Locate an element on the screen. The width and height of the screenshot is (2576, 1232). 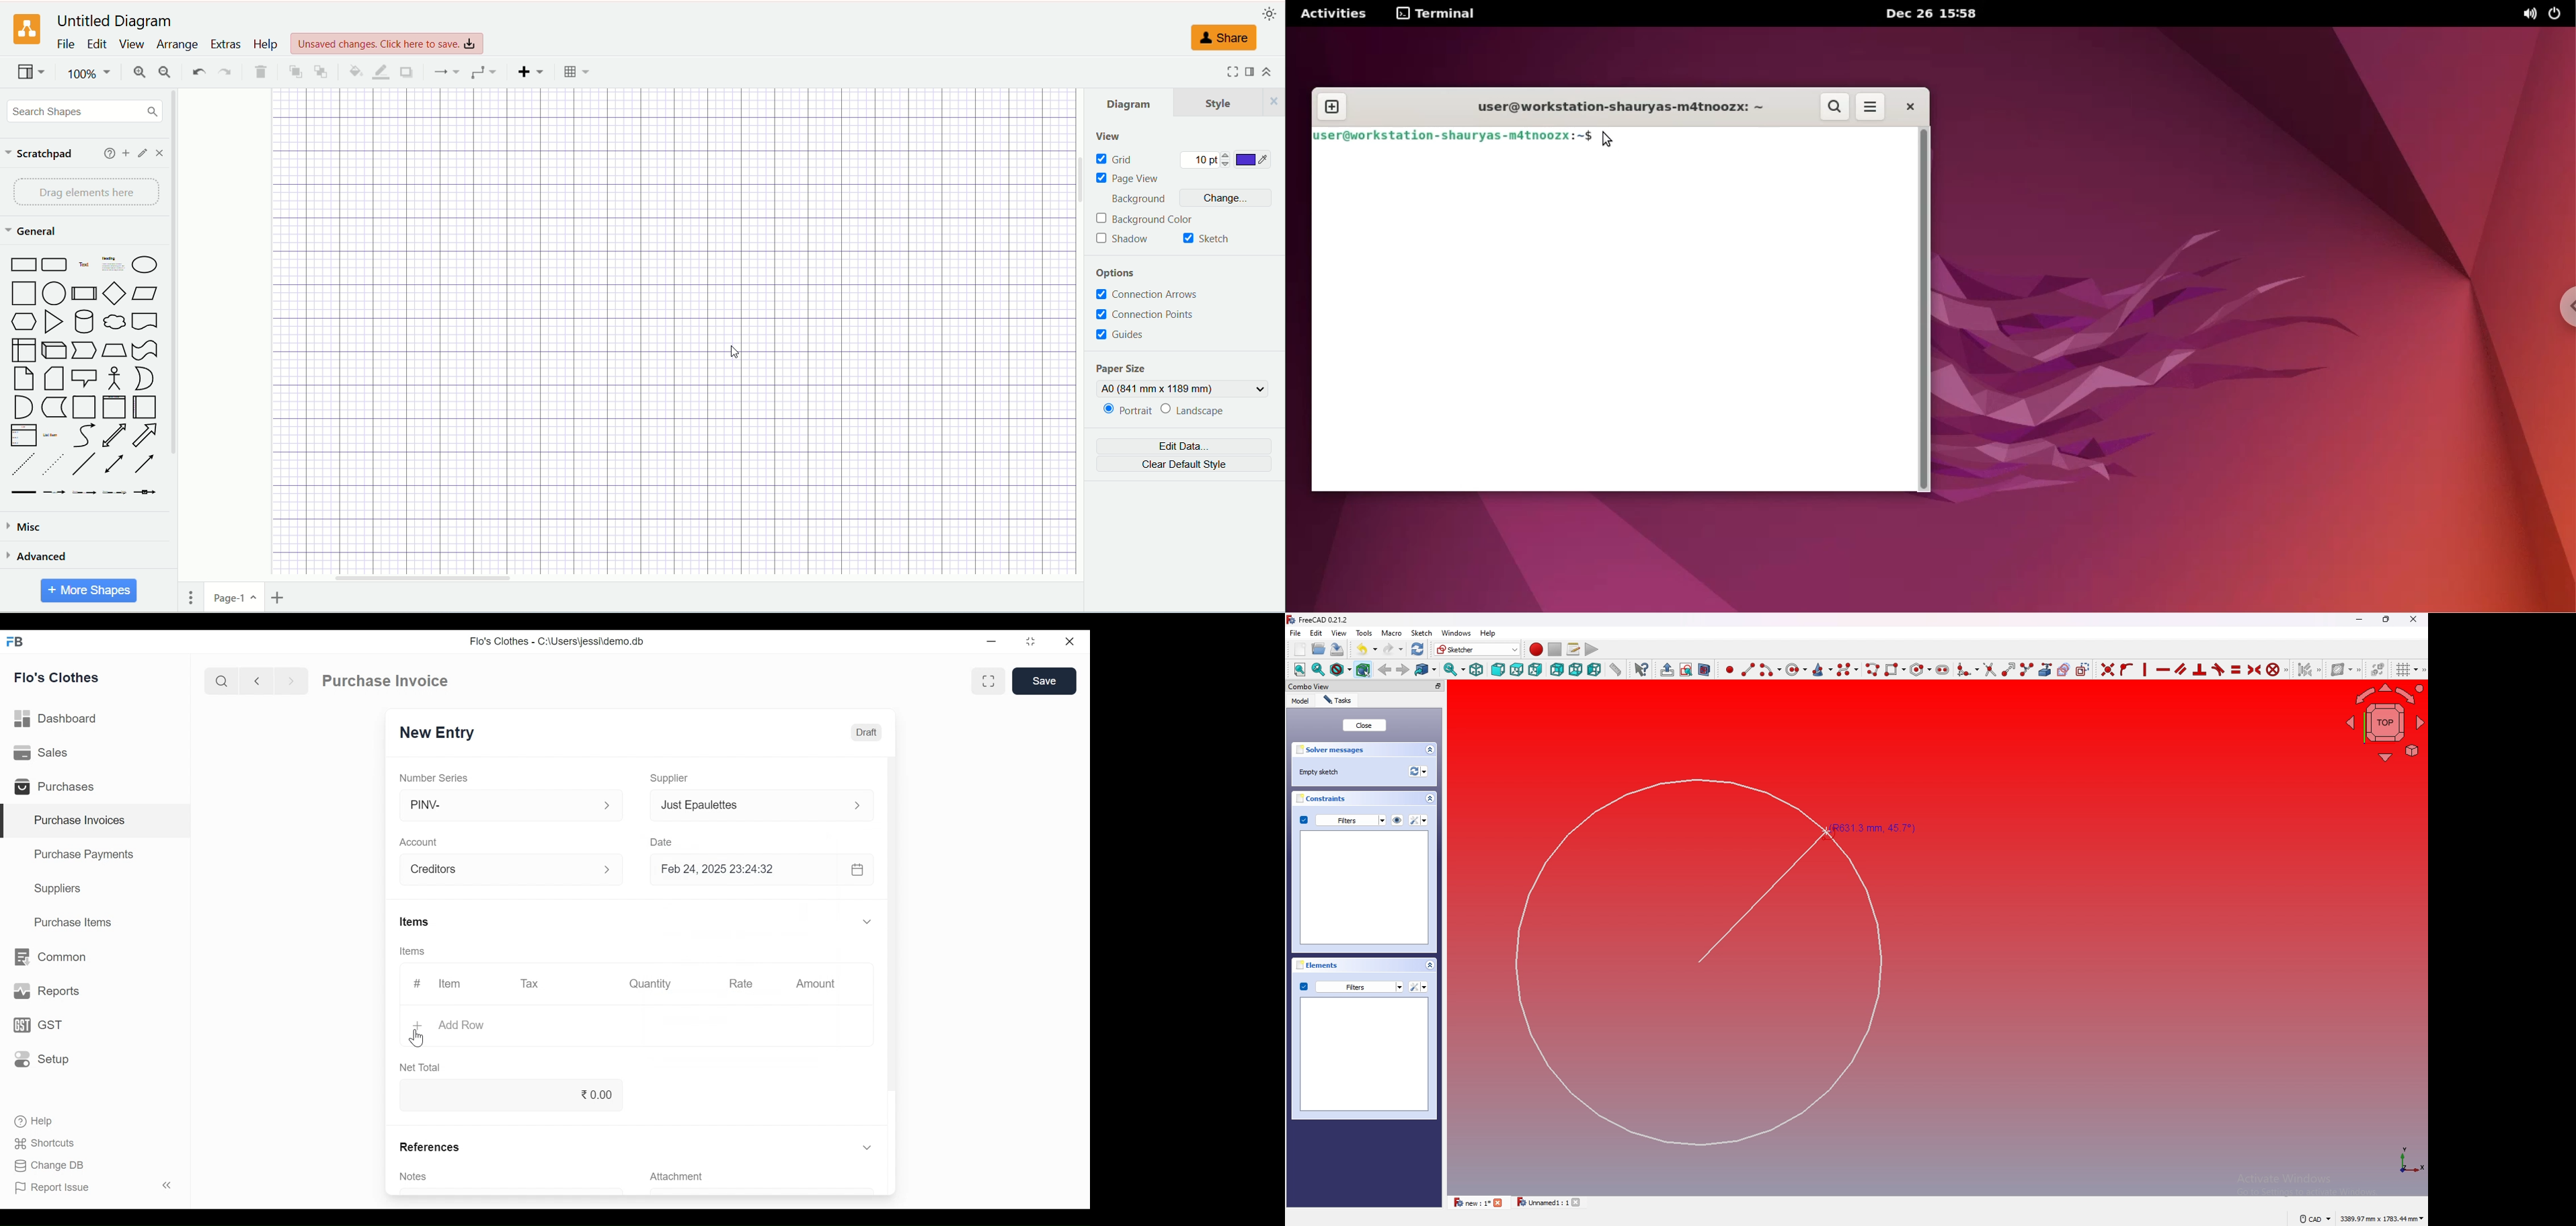
Sketch is located at coordinates (1421, 633).